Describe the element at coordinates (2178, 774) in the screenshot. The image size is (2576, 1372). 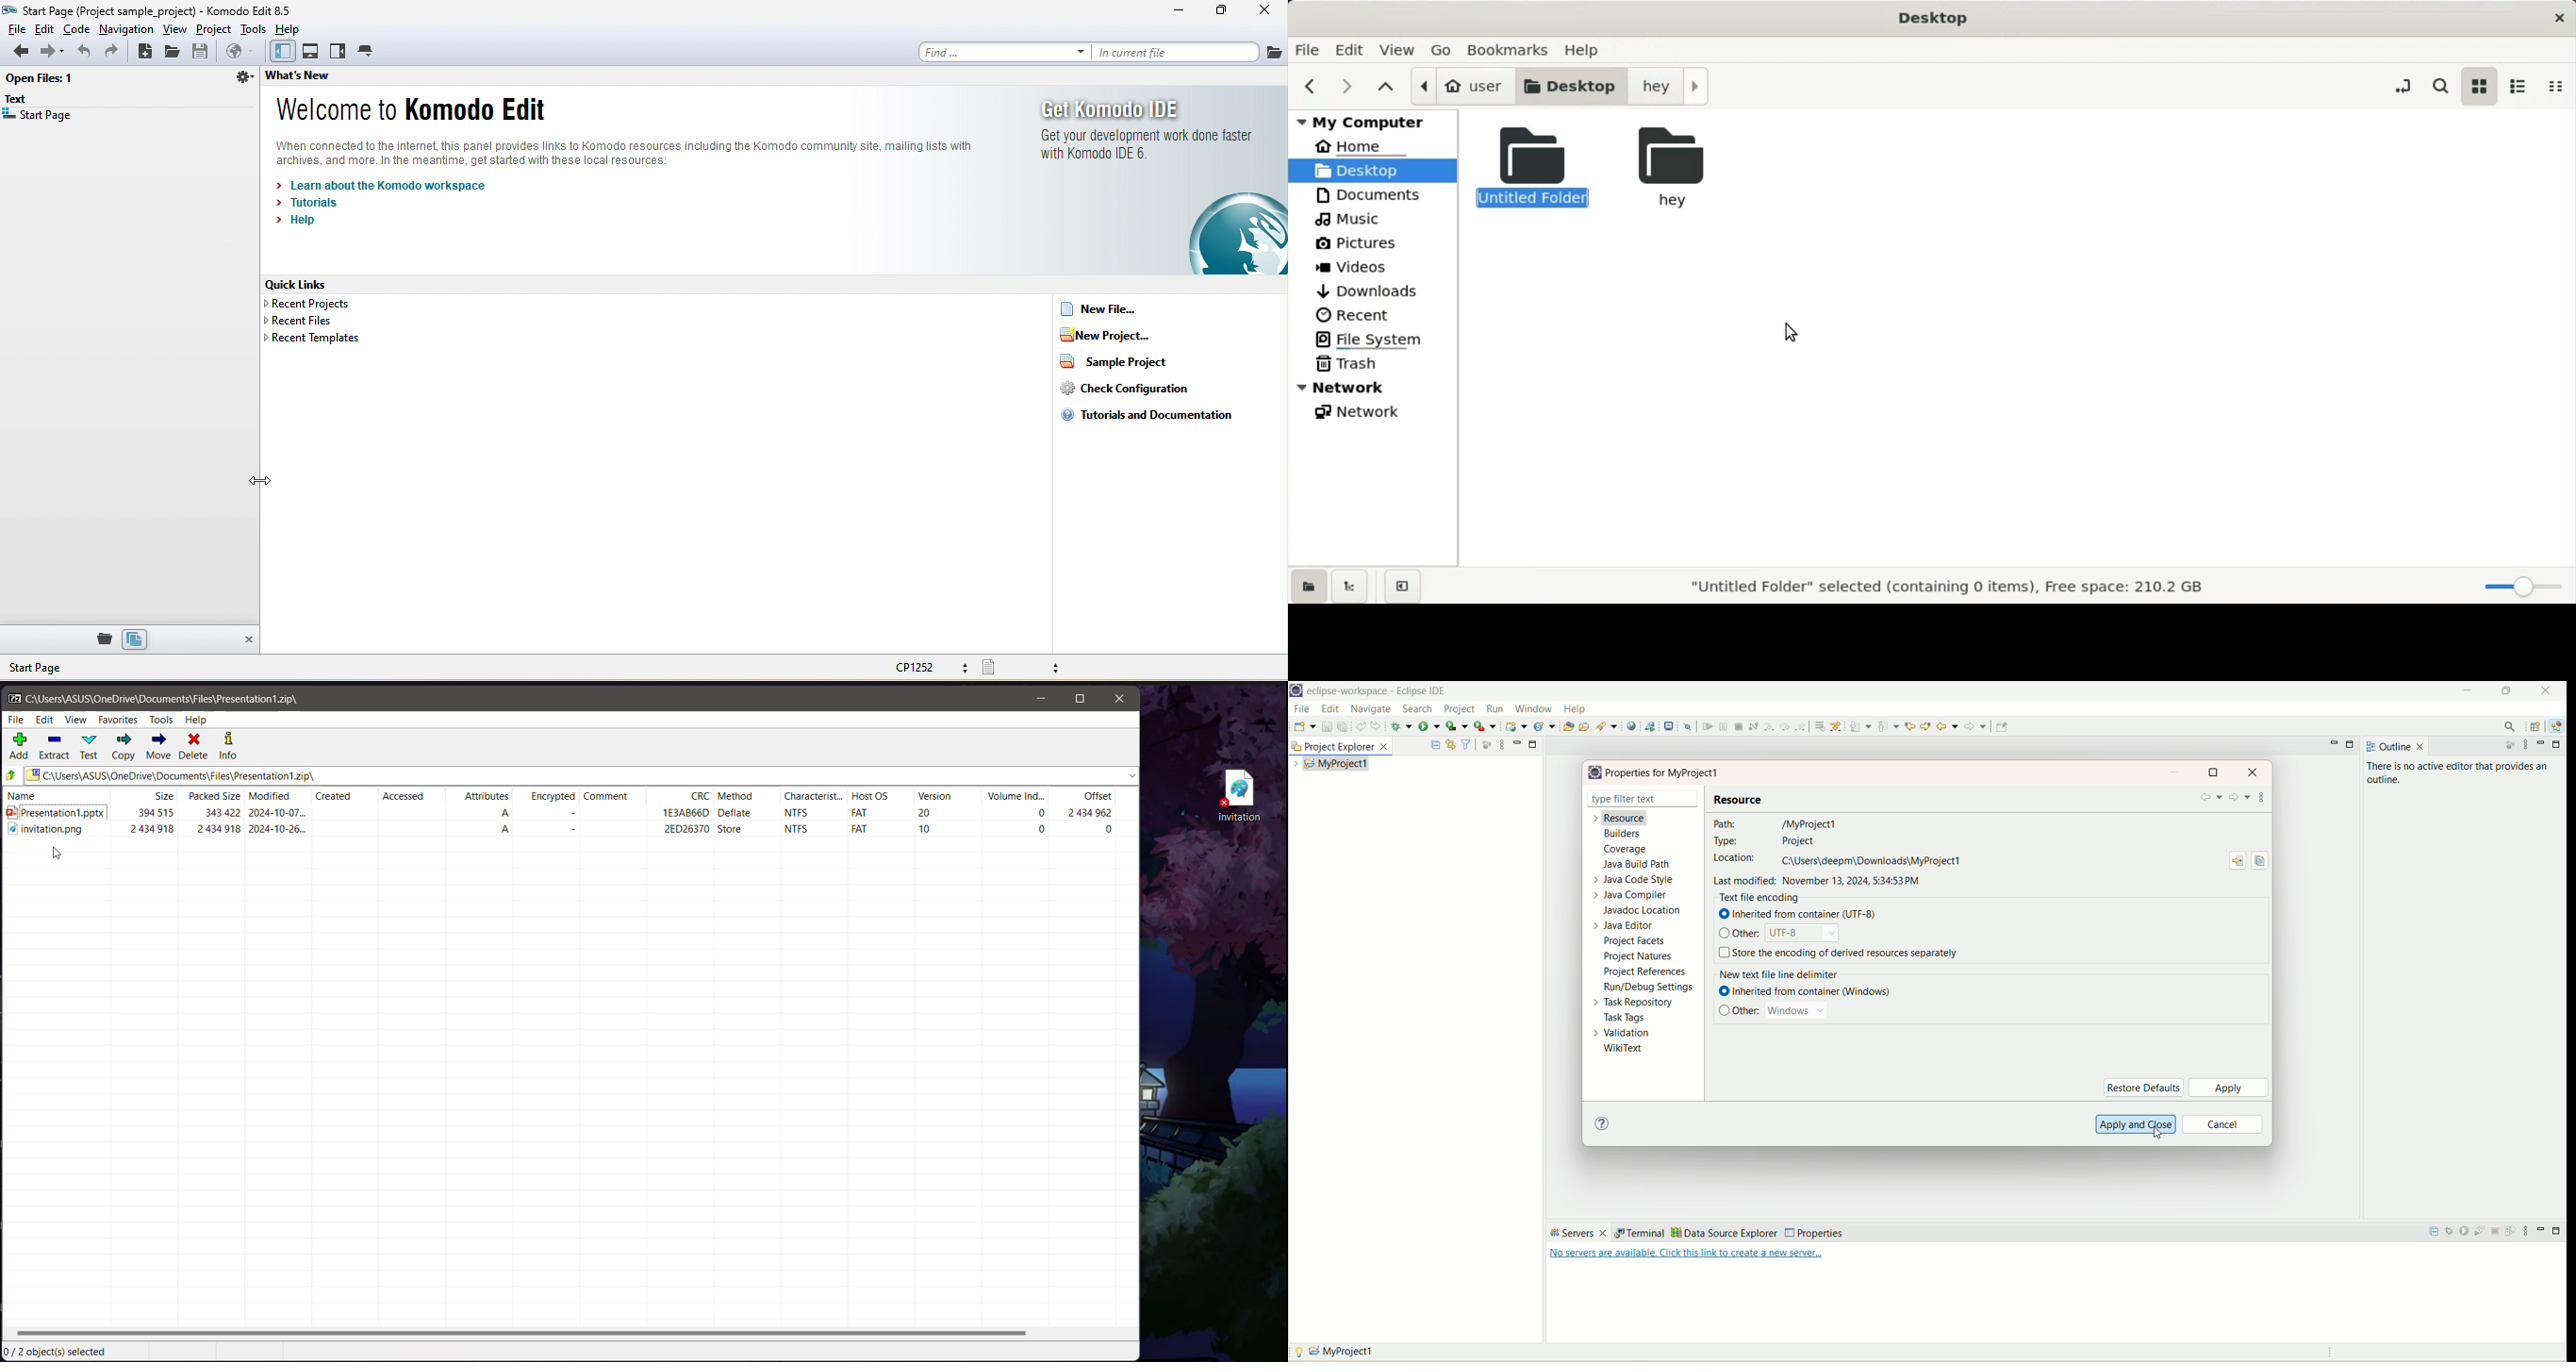
I see `minimize` at that location.